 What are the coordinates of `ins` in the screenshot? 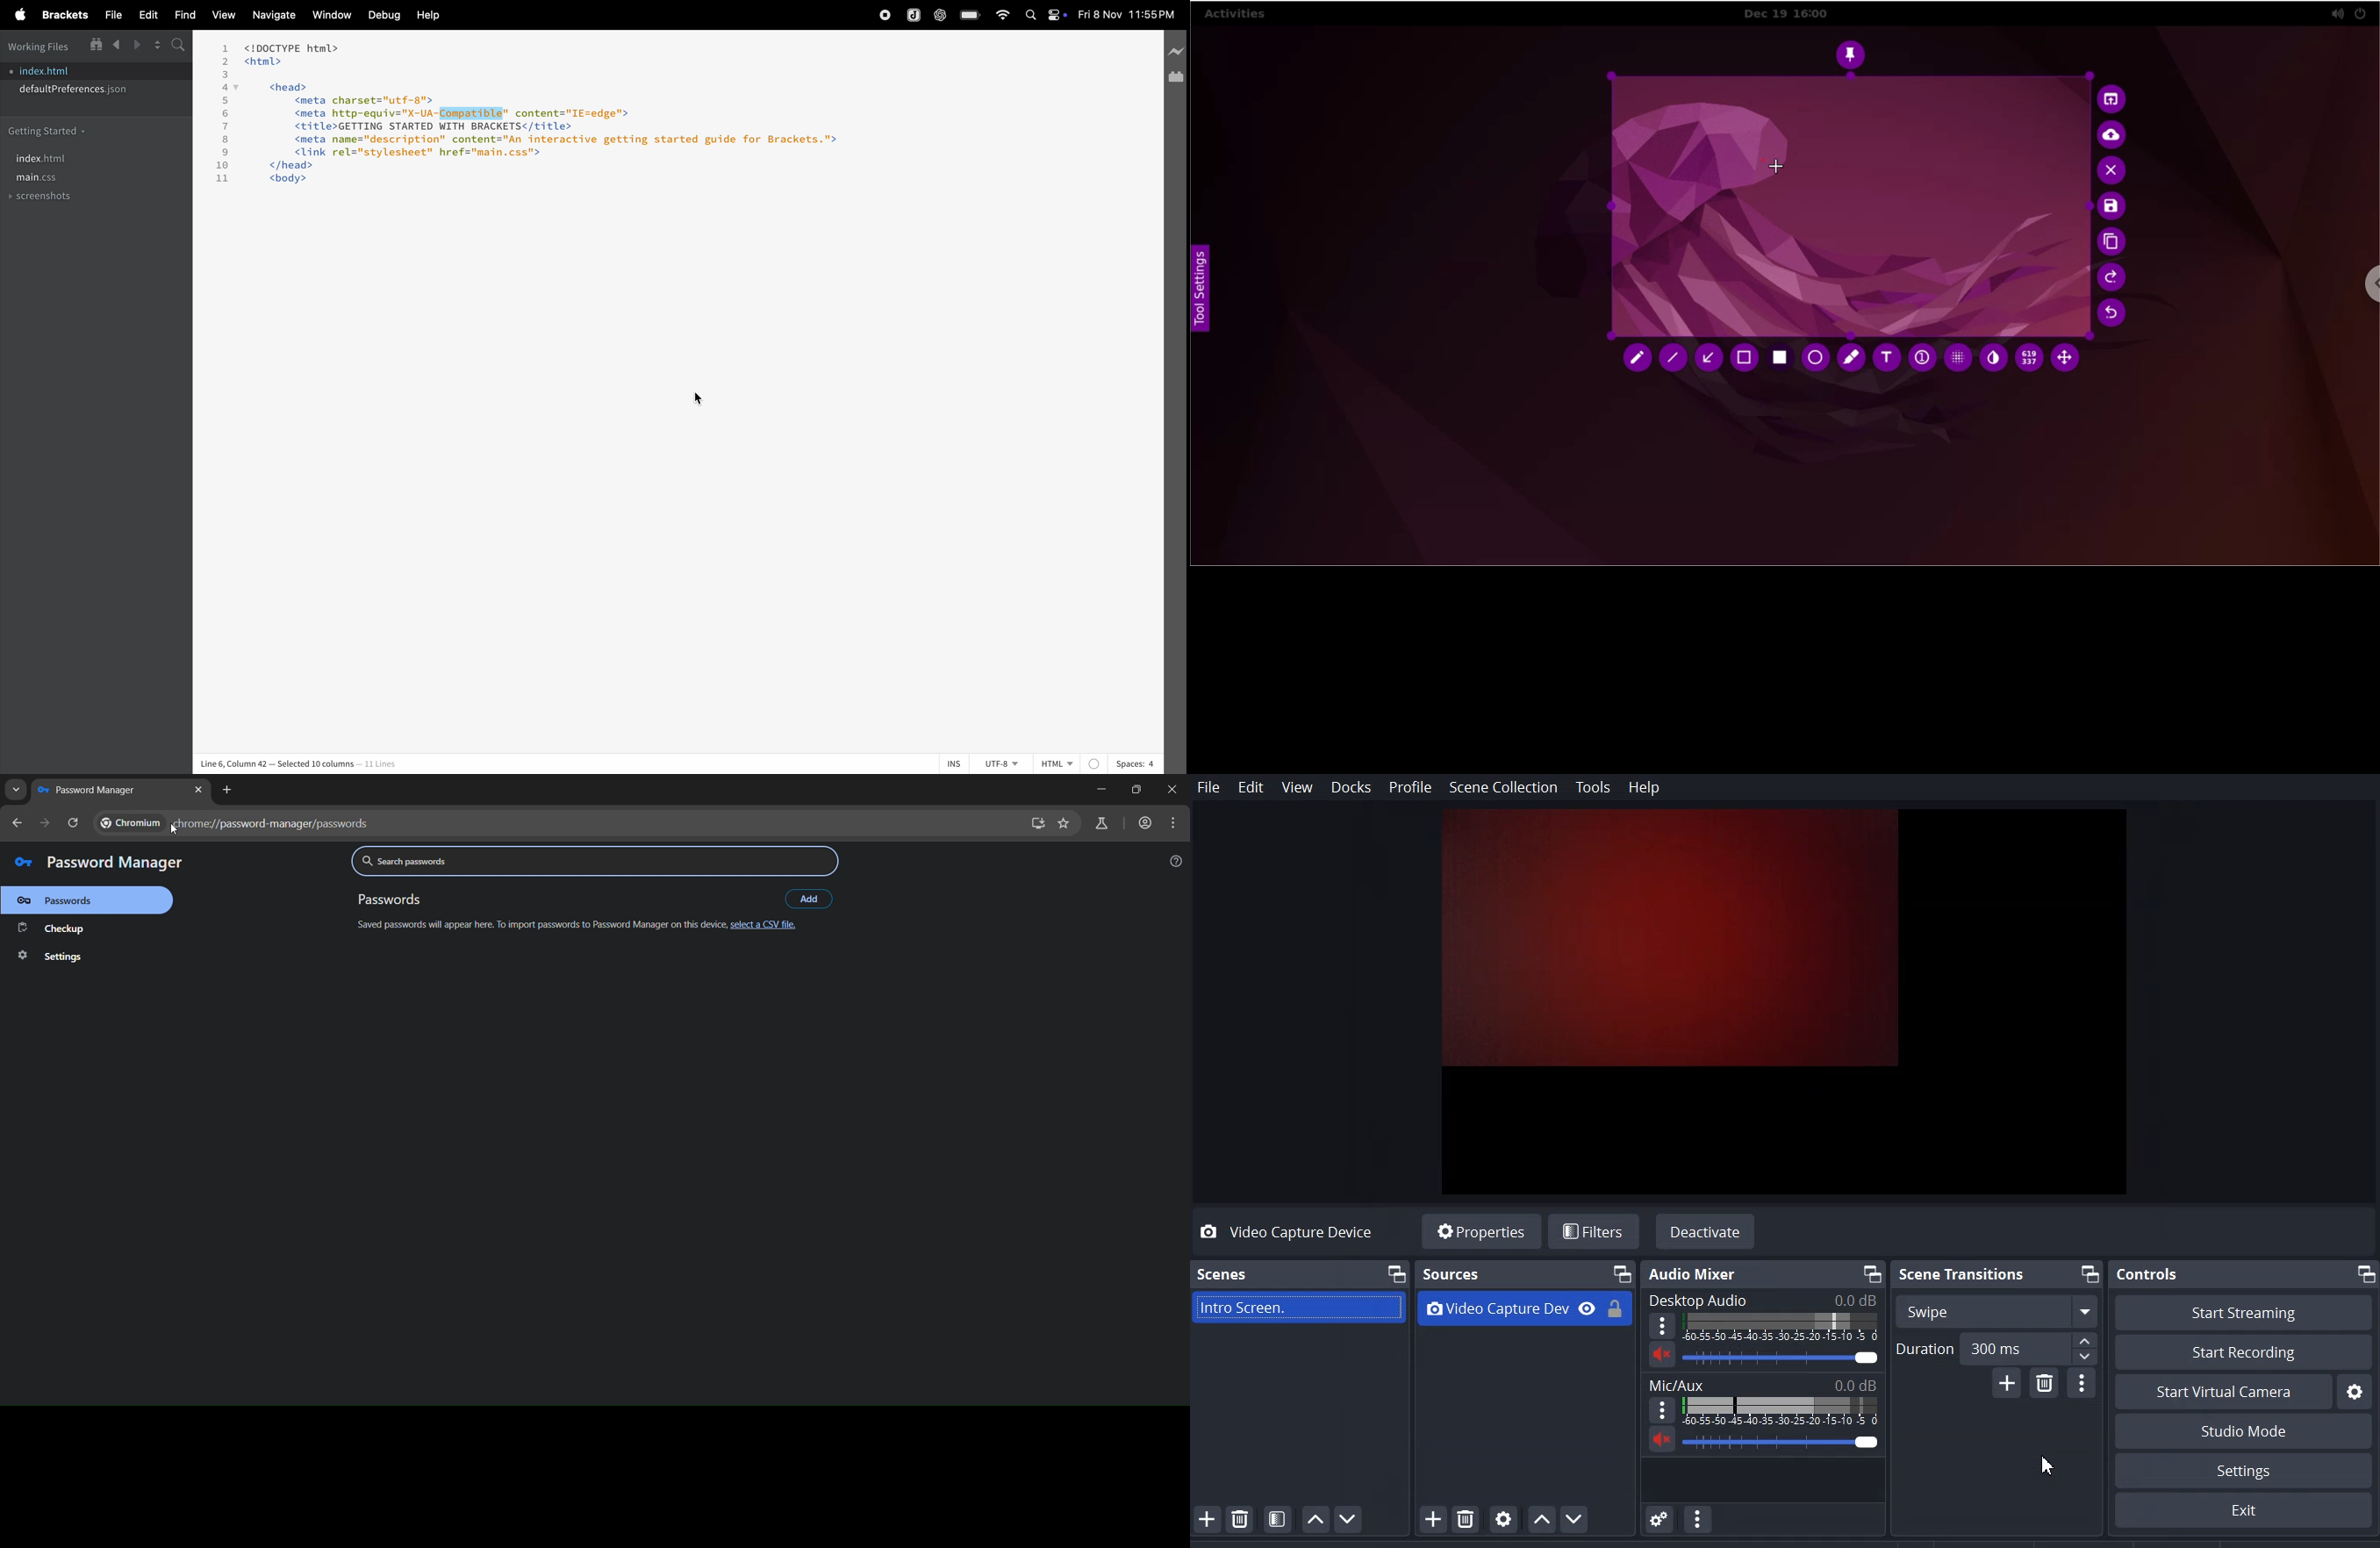 It's located at (956, 763).